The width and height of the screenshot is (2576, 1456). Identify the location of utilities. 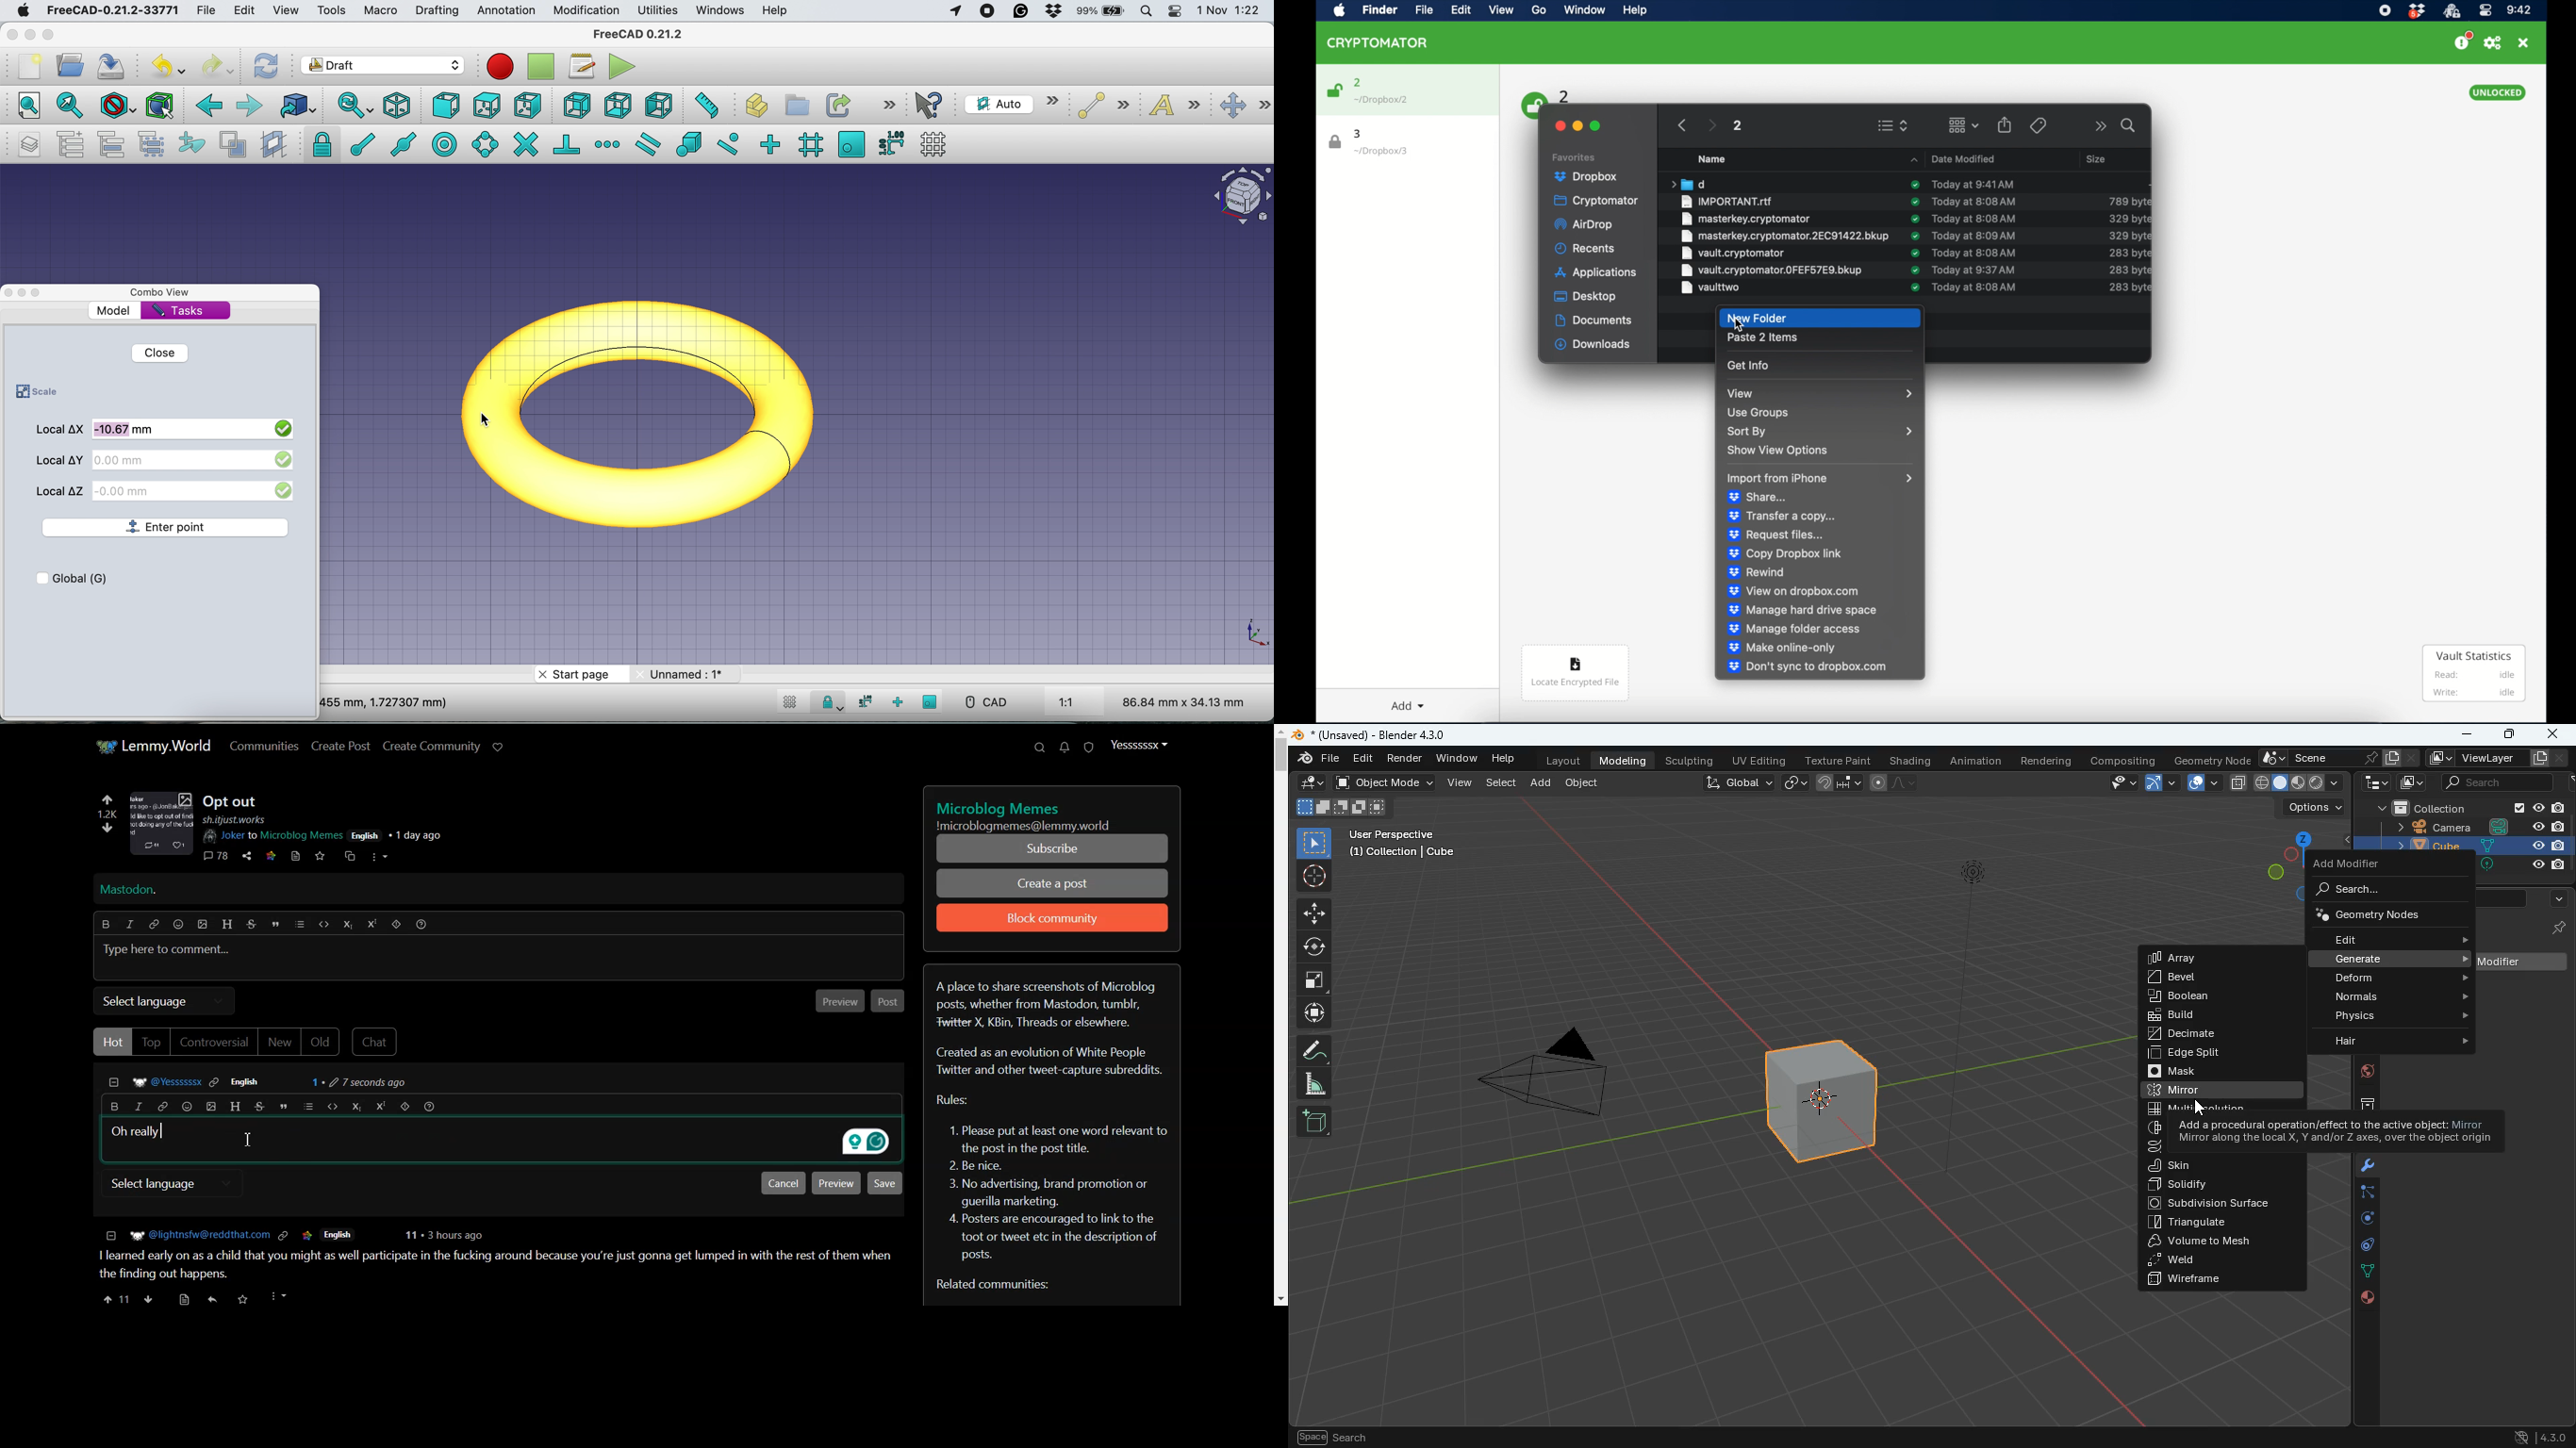
(659, 11).